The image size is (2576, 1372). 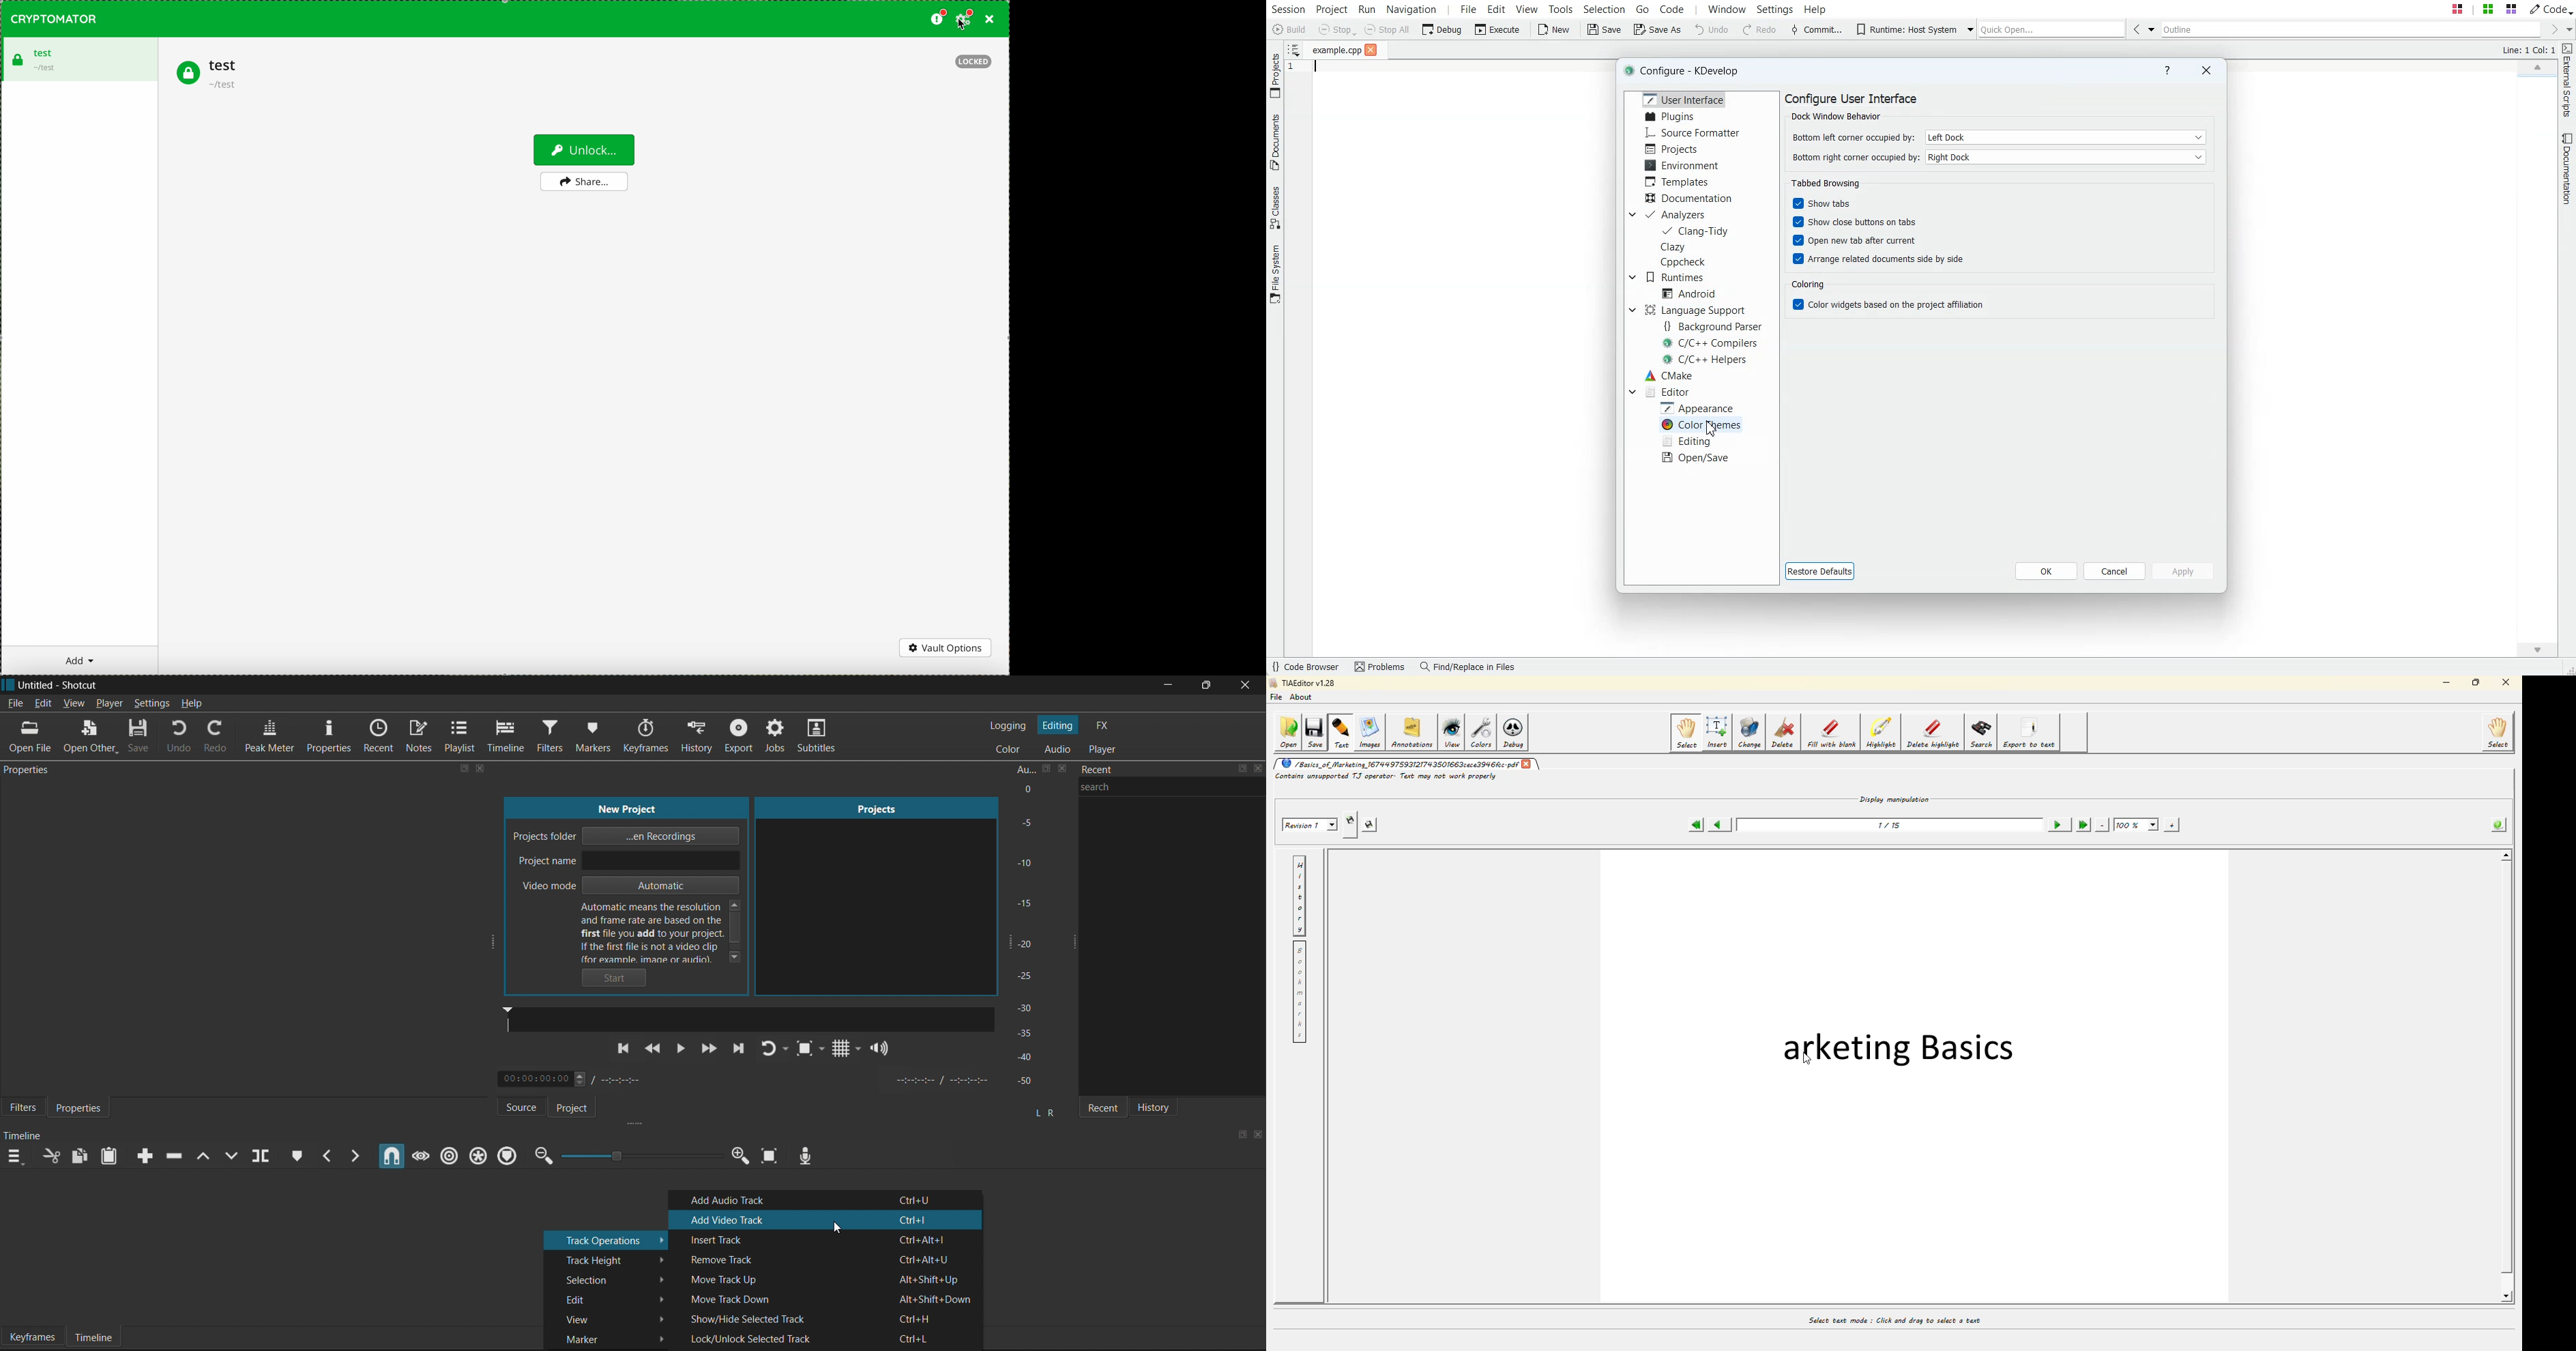 What do you see at coordinates (602, 734) in the screenshot?
I see `Markers` at bounding box center [602, 734].